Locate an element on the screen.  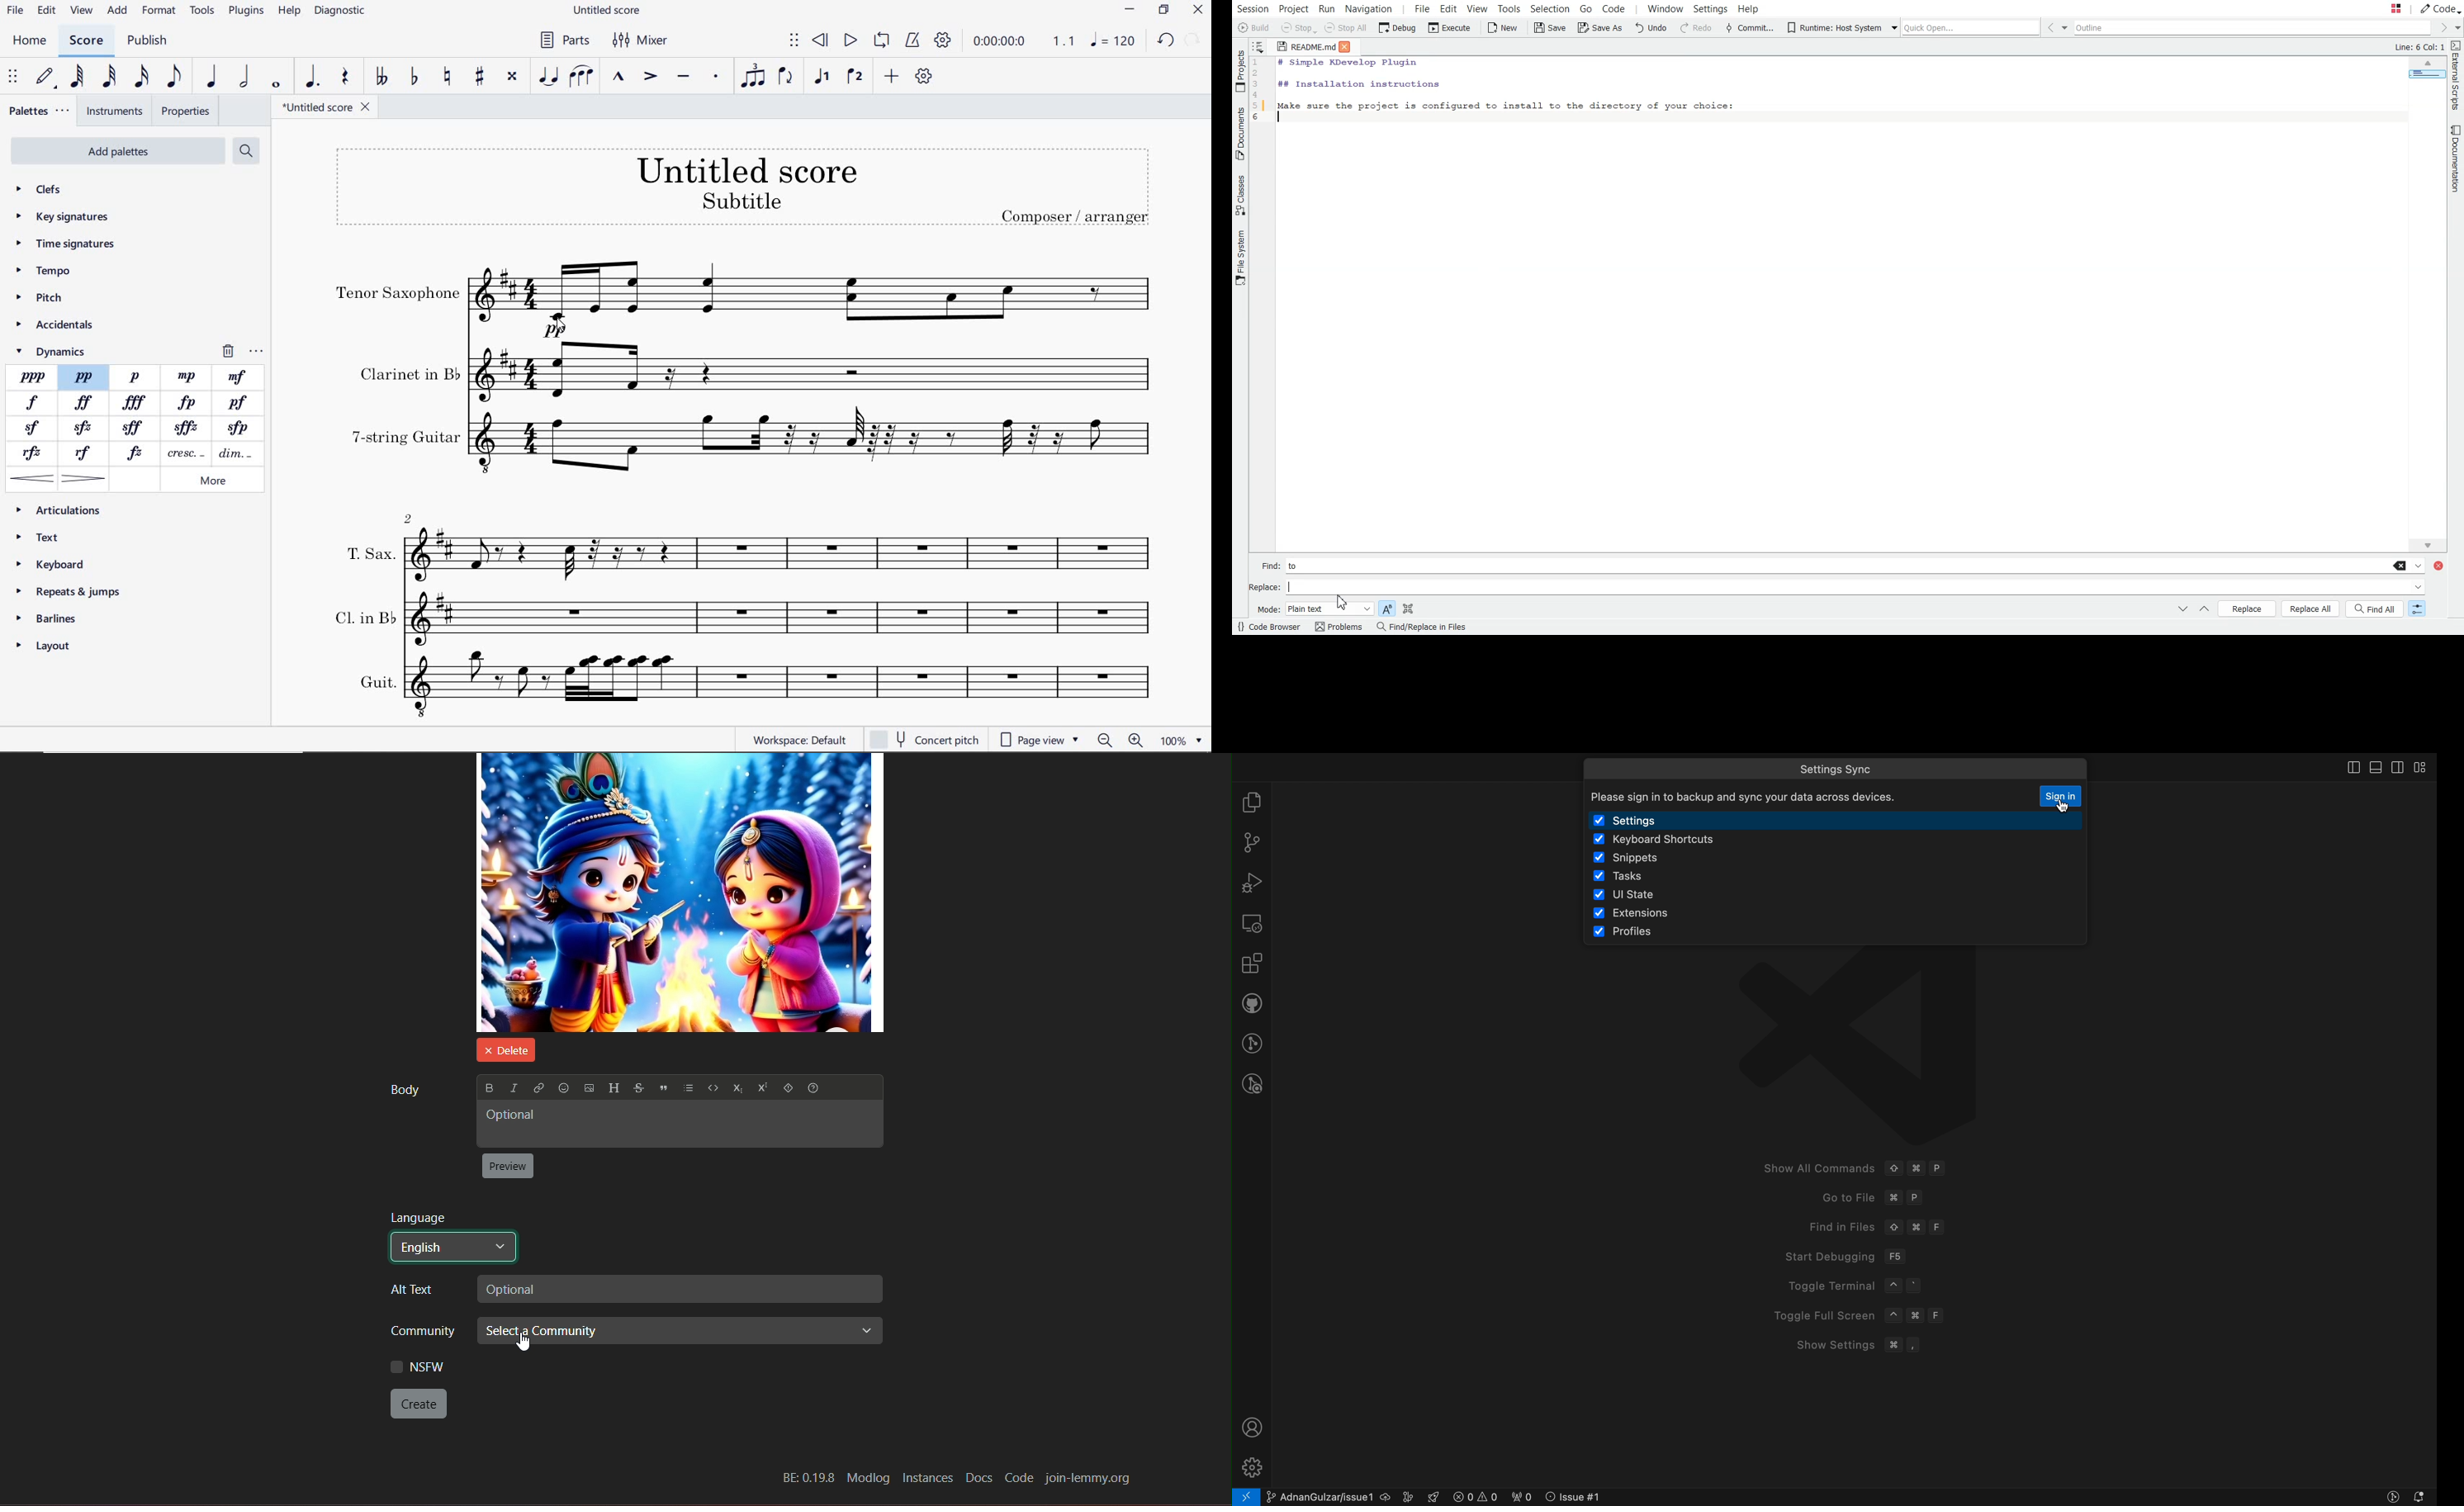
format is located at coordinates (160, 11).